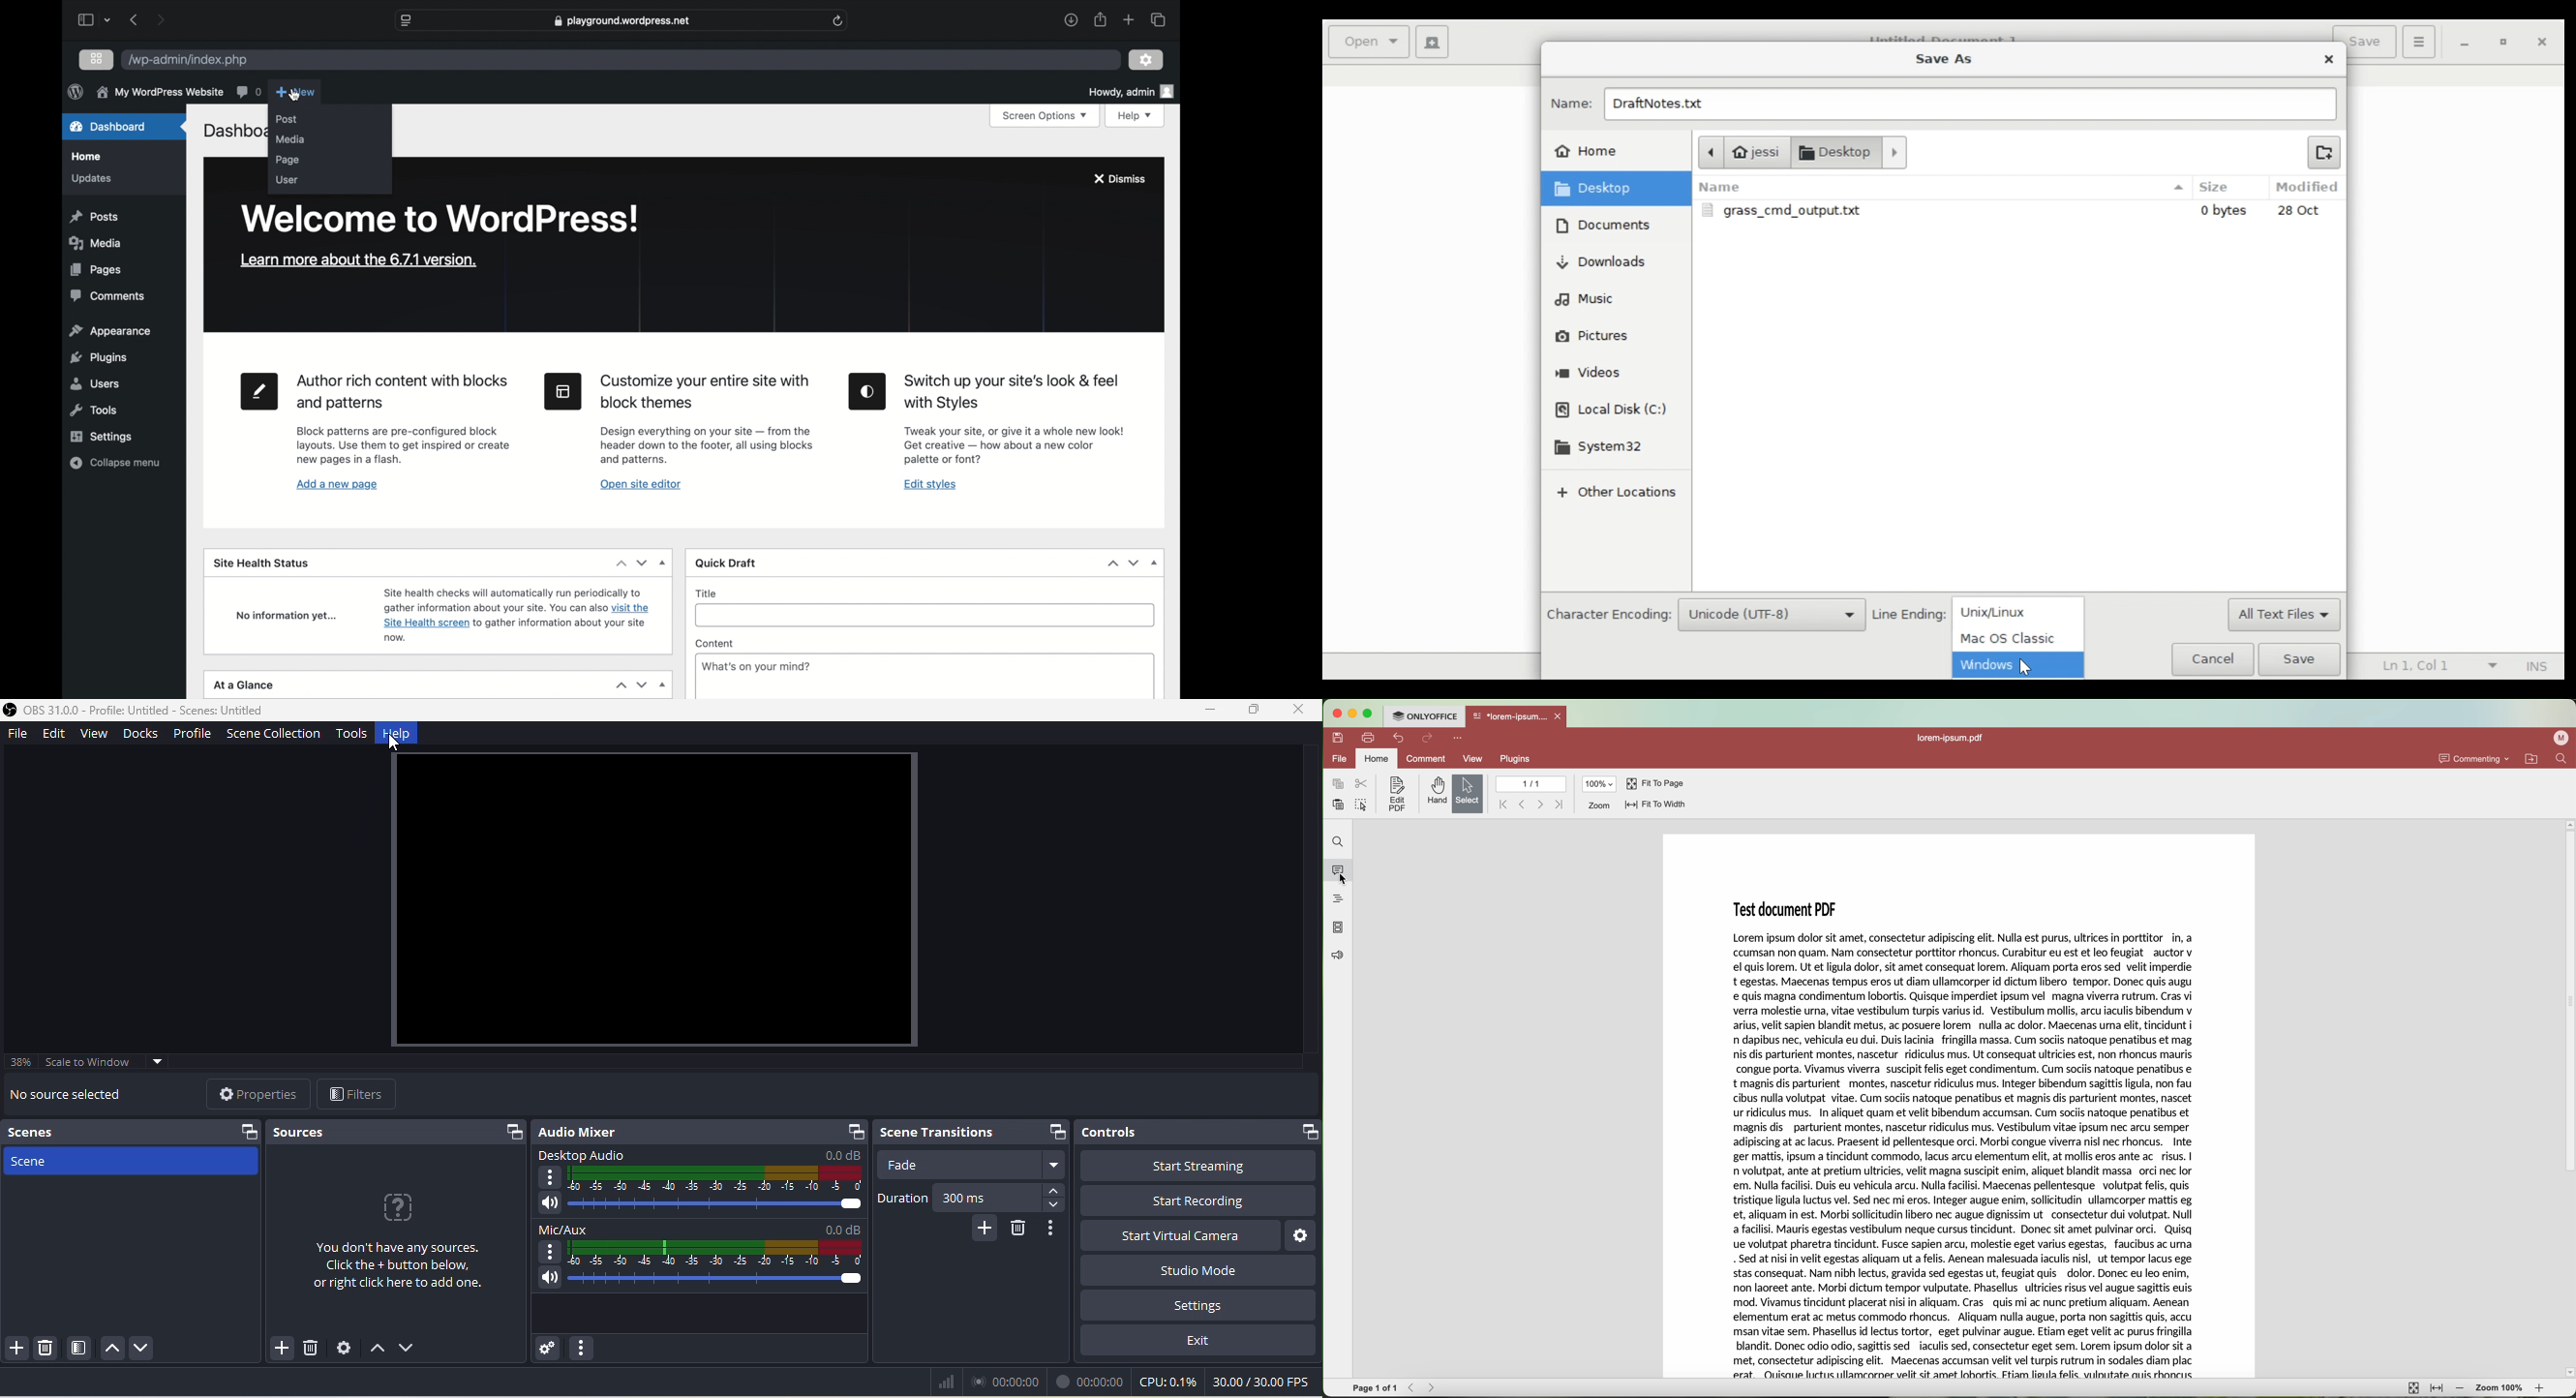 The image size is (2576, 1400). What do you see at coordinates (295, 91) in the screenshot?
I see `new` at bounding box center [295, 91].